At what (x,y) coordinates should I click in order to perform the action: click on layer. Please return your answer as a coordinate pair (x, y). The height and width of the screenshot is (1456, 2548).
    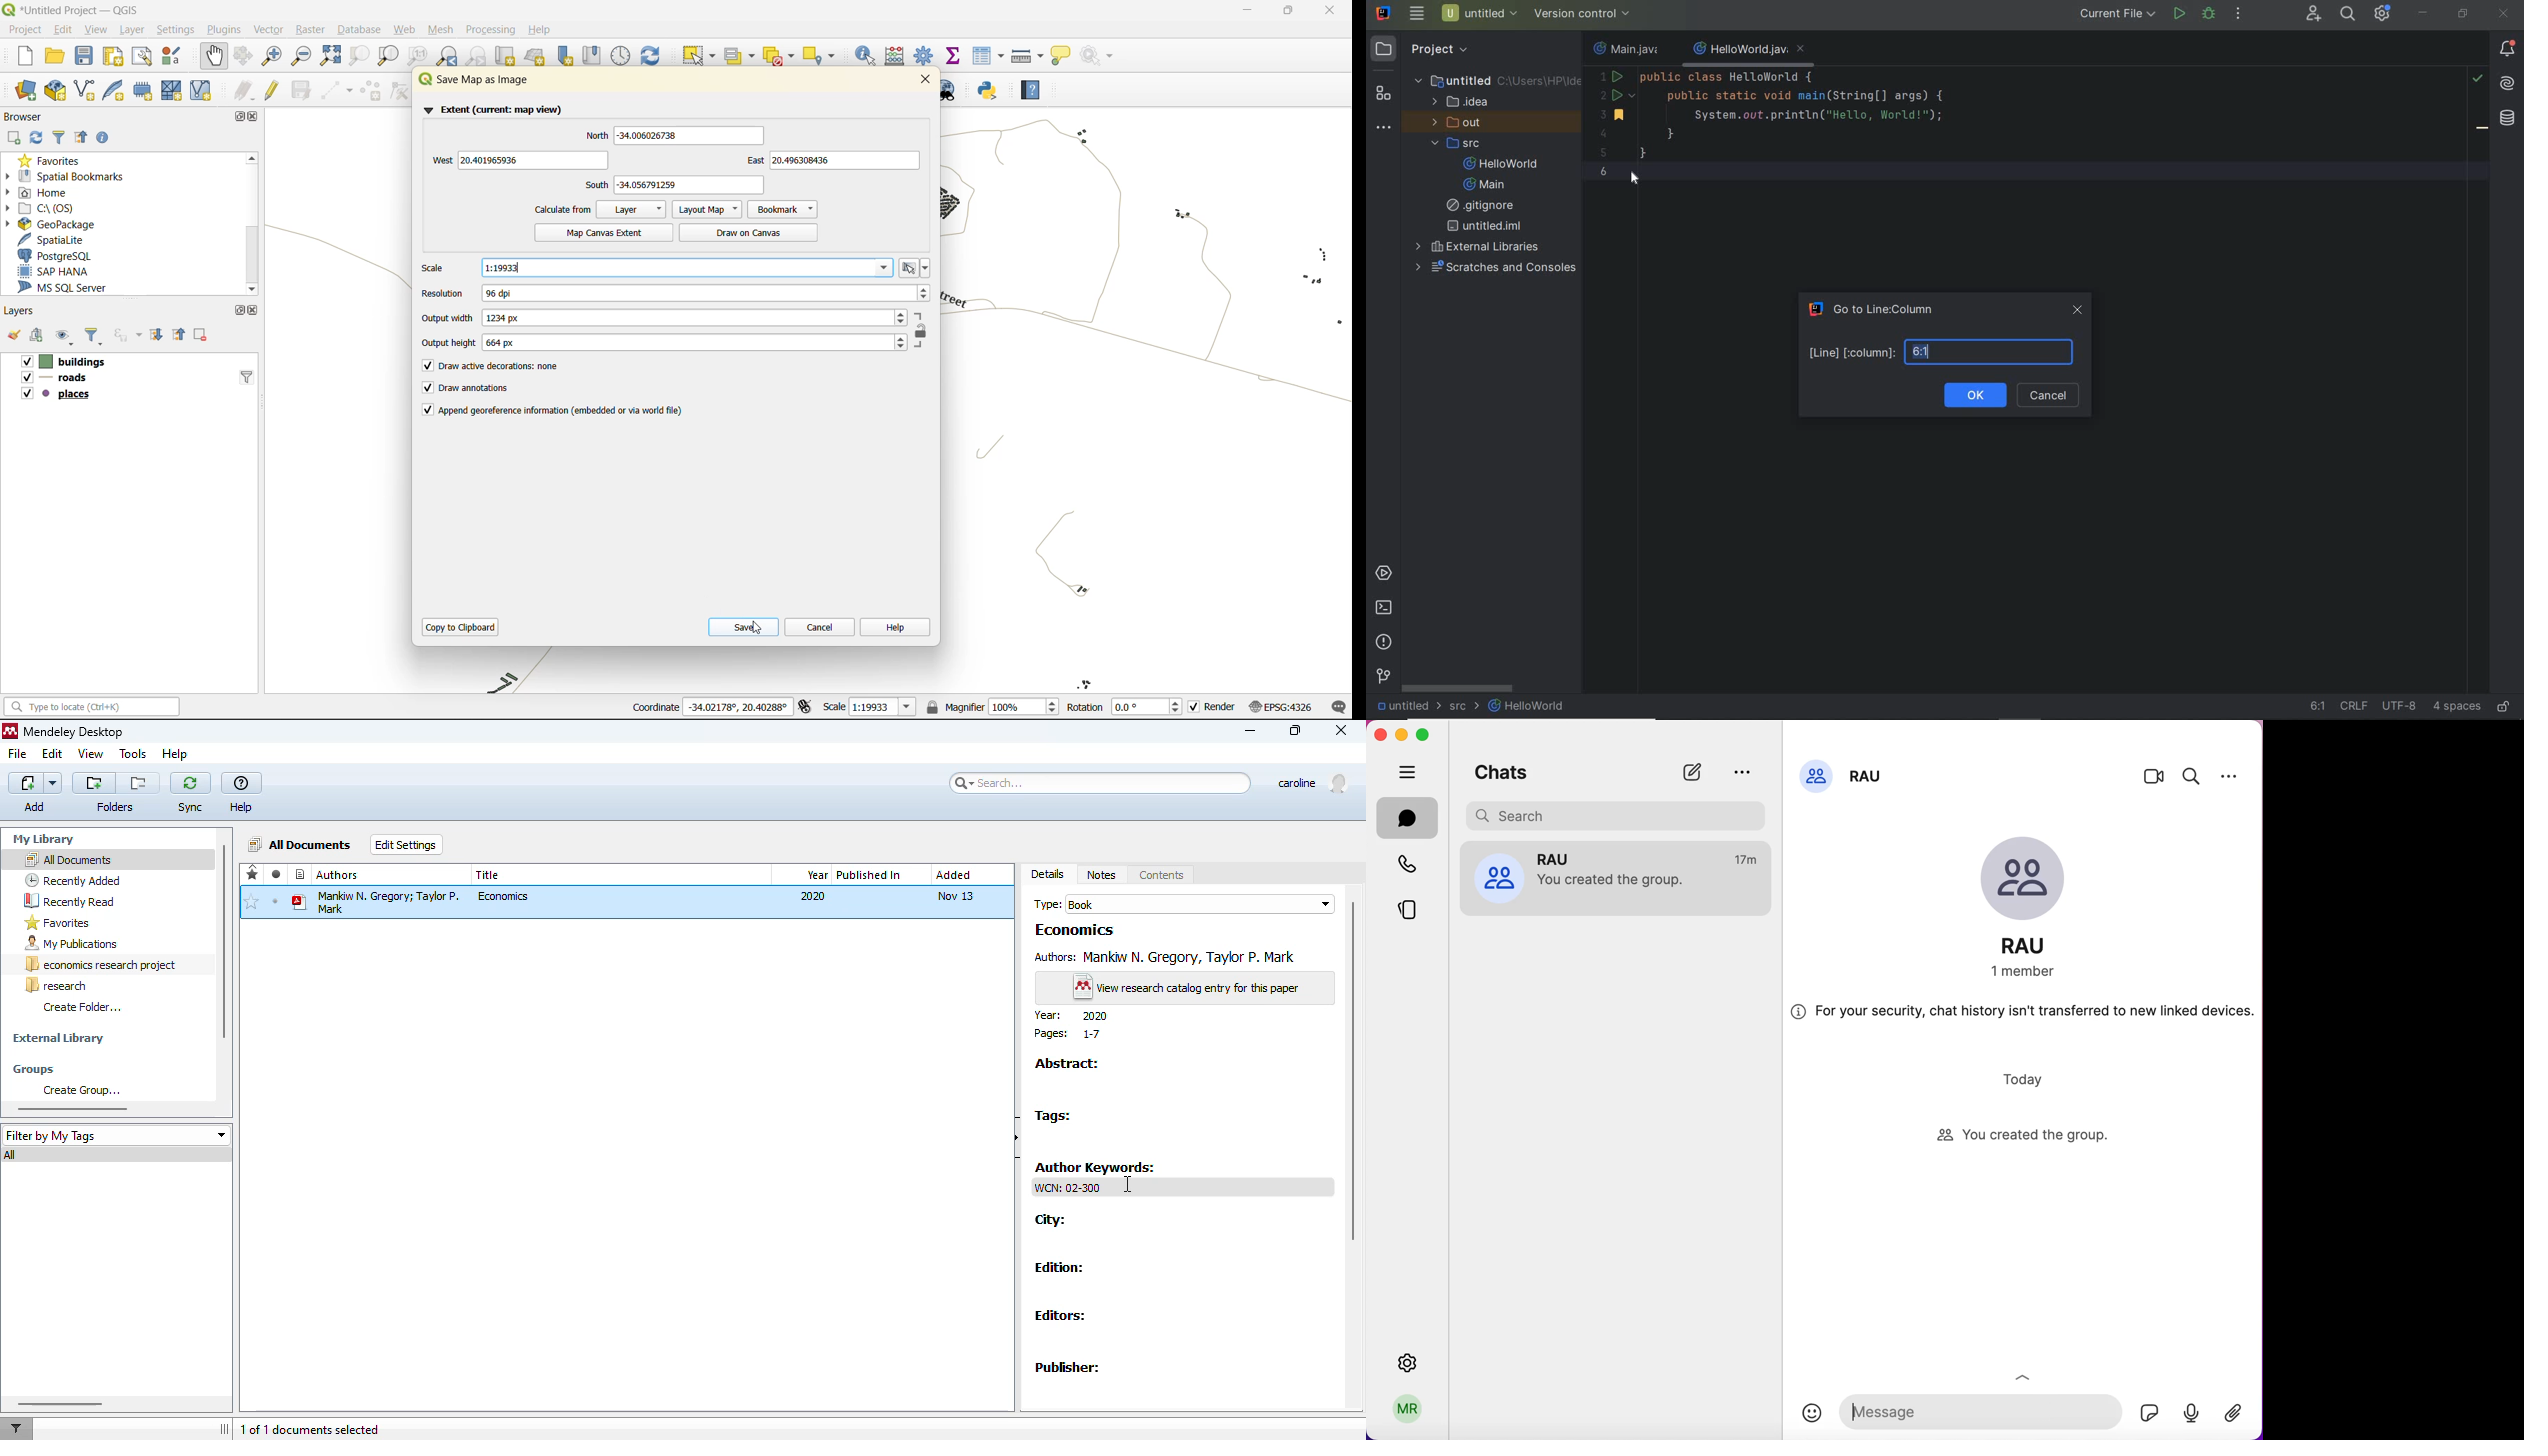
    Looking at the image, I should click on (633, 210).